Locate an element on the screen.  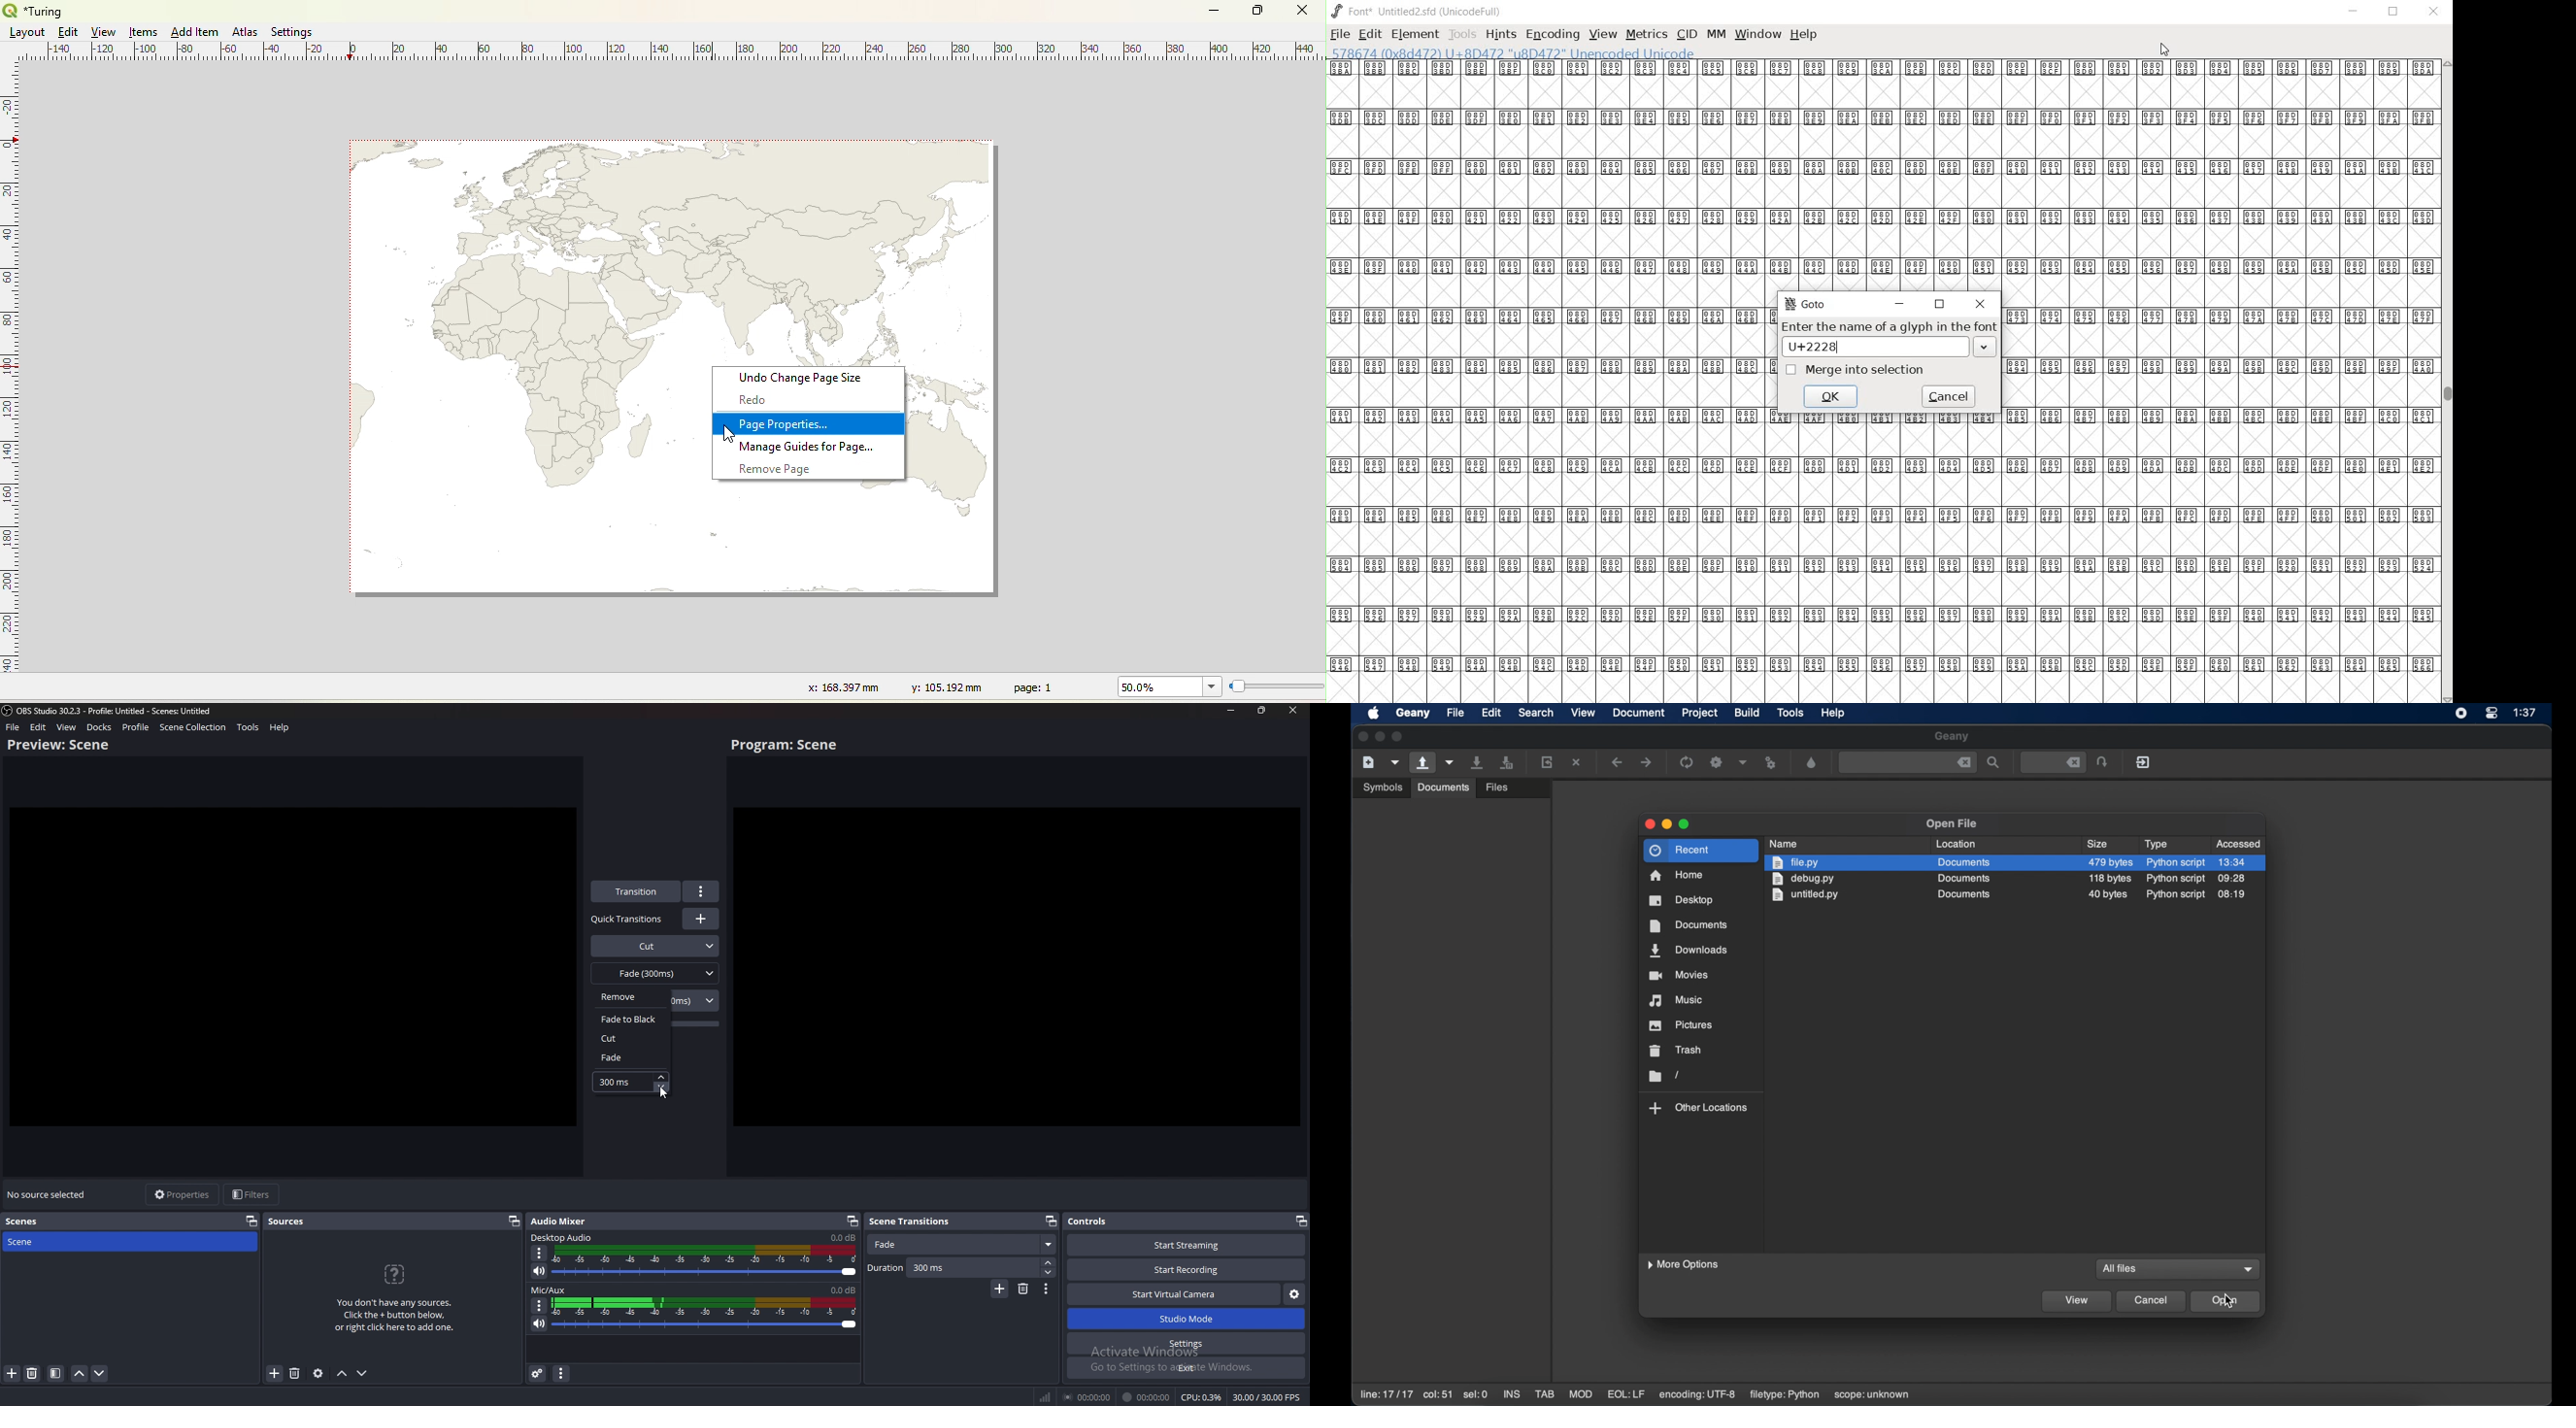
pop out is located at coordinates (1300, 1220).